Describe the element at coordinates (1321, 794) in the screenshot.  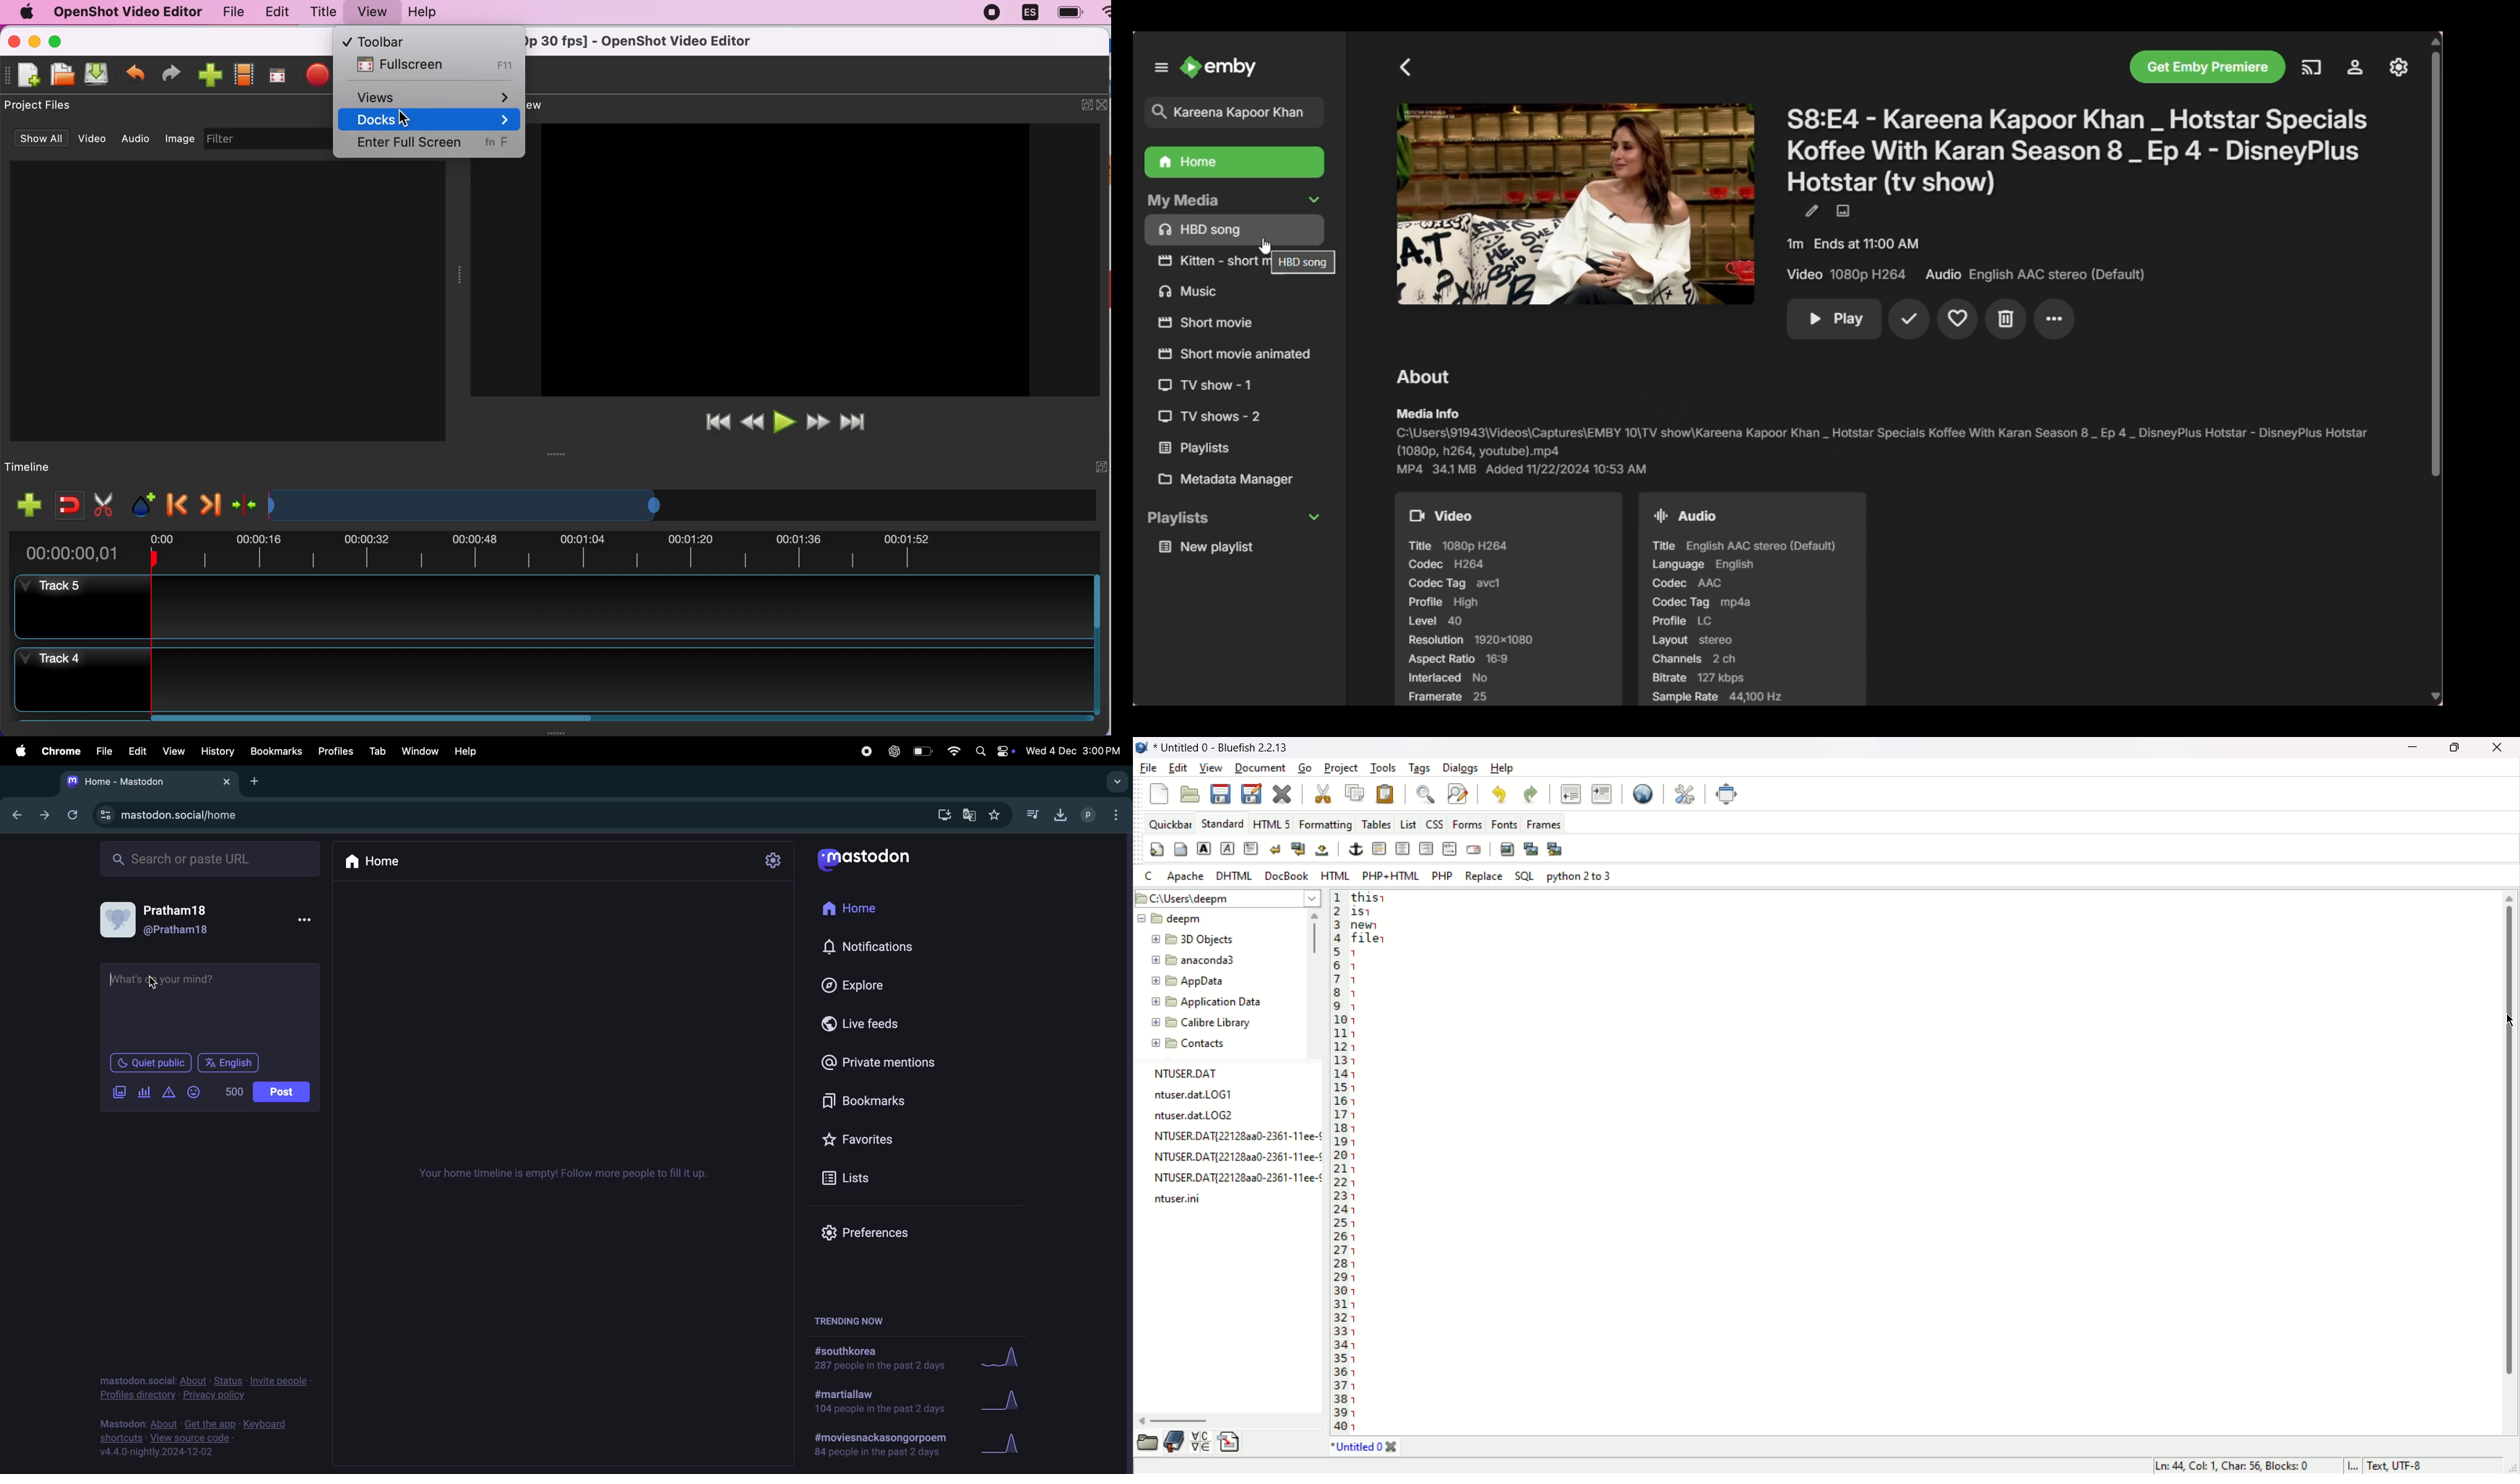
I see `cut` at that location.